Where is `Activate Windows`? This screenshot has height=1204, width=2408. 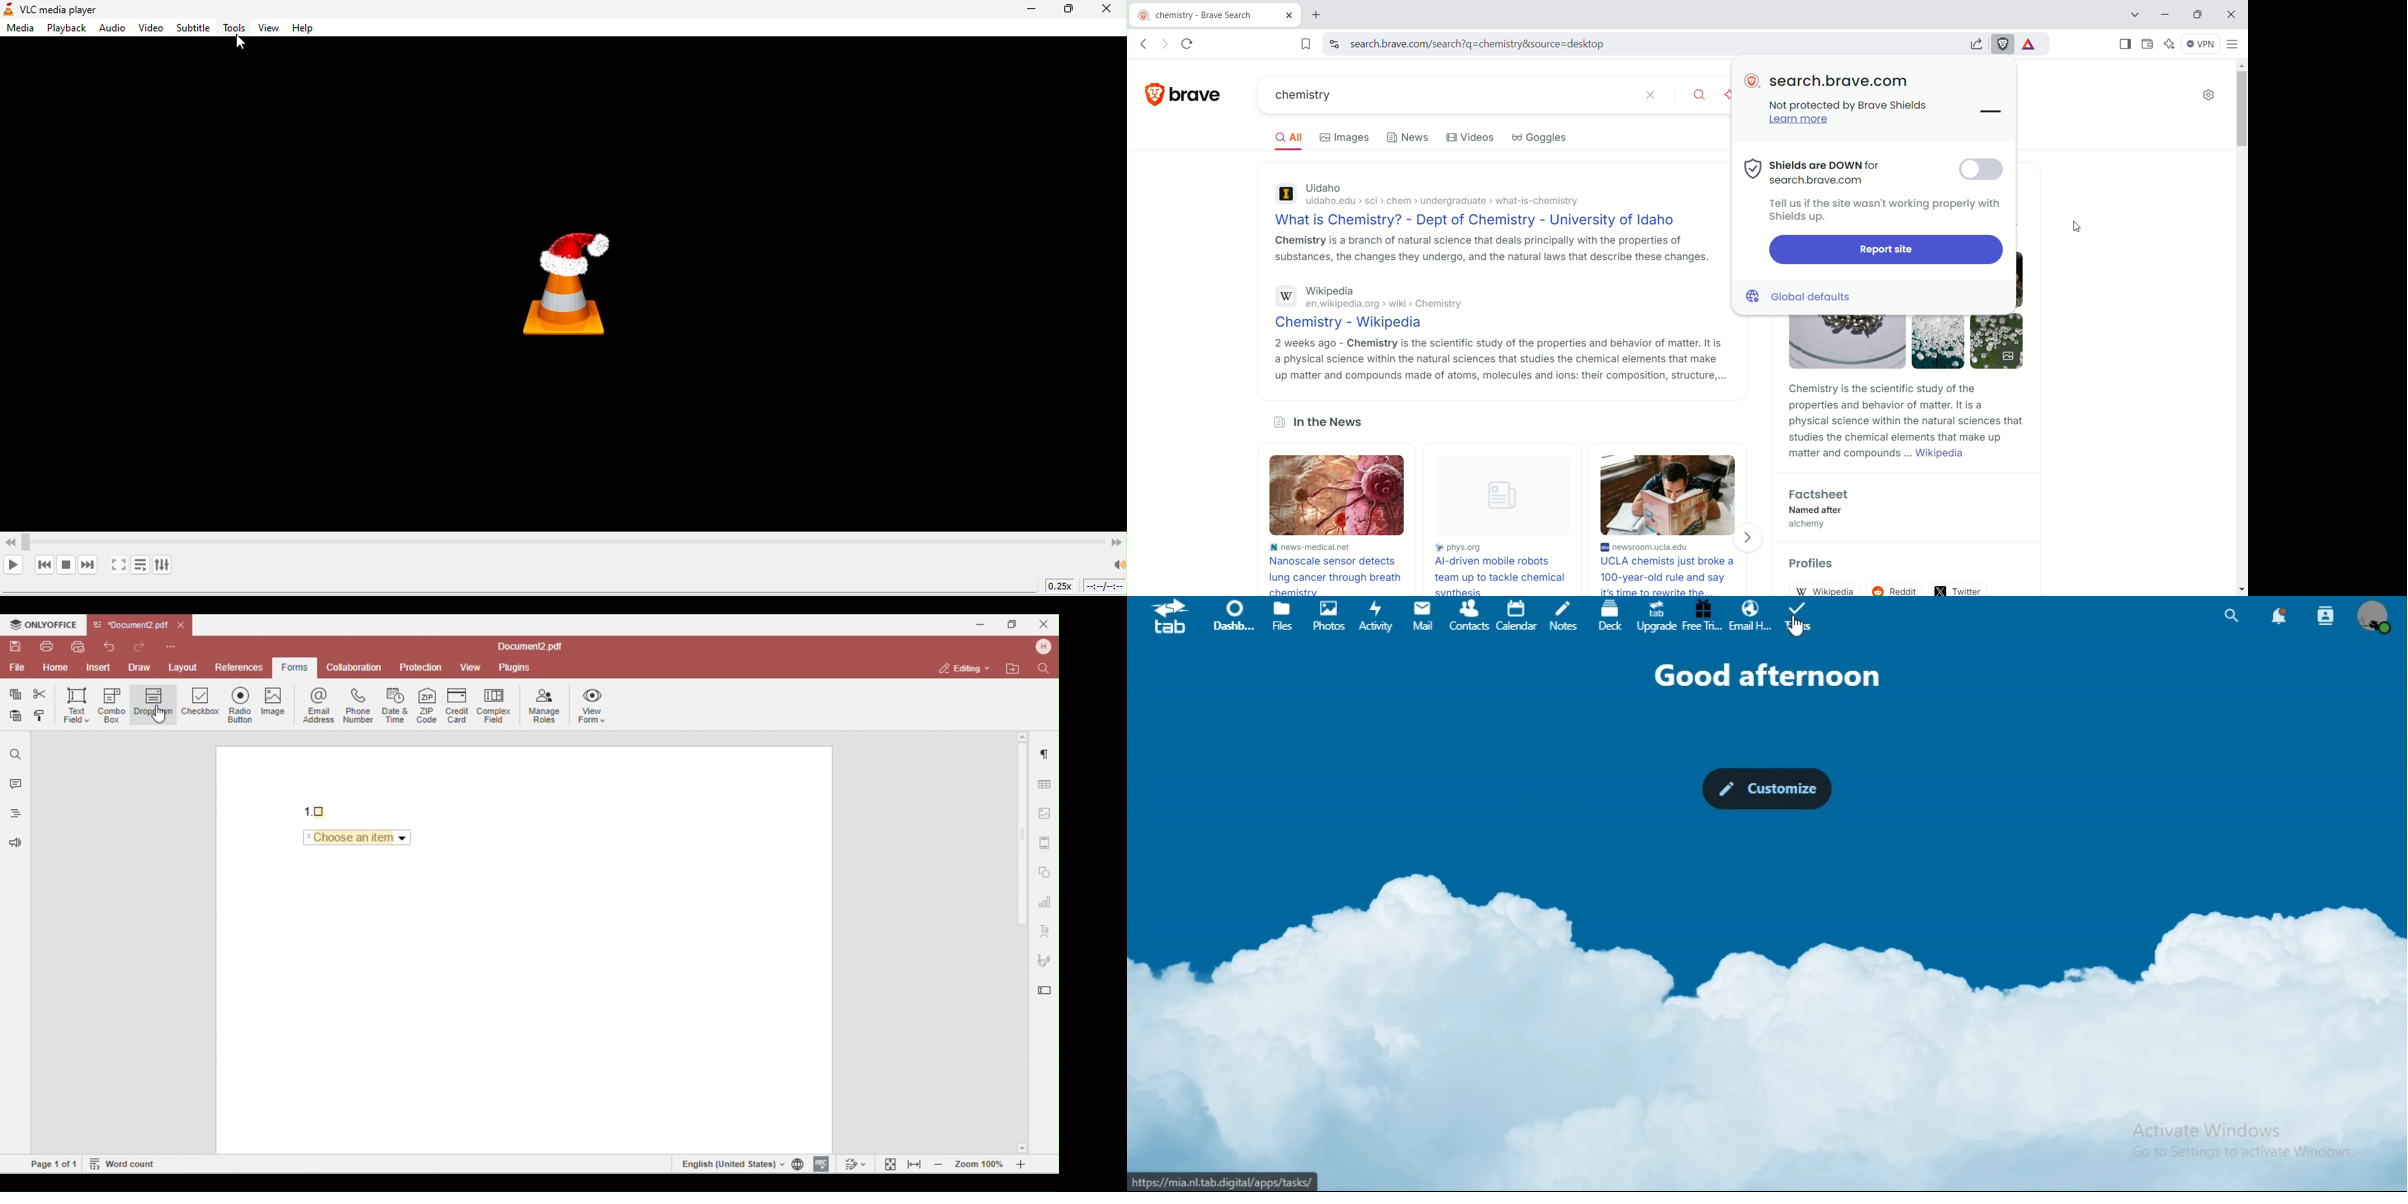
Activate Windows is located at coordinates (2210, 1131).